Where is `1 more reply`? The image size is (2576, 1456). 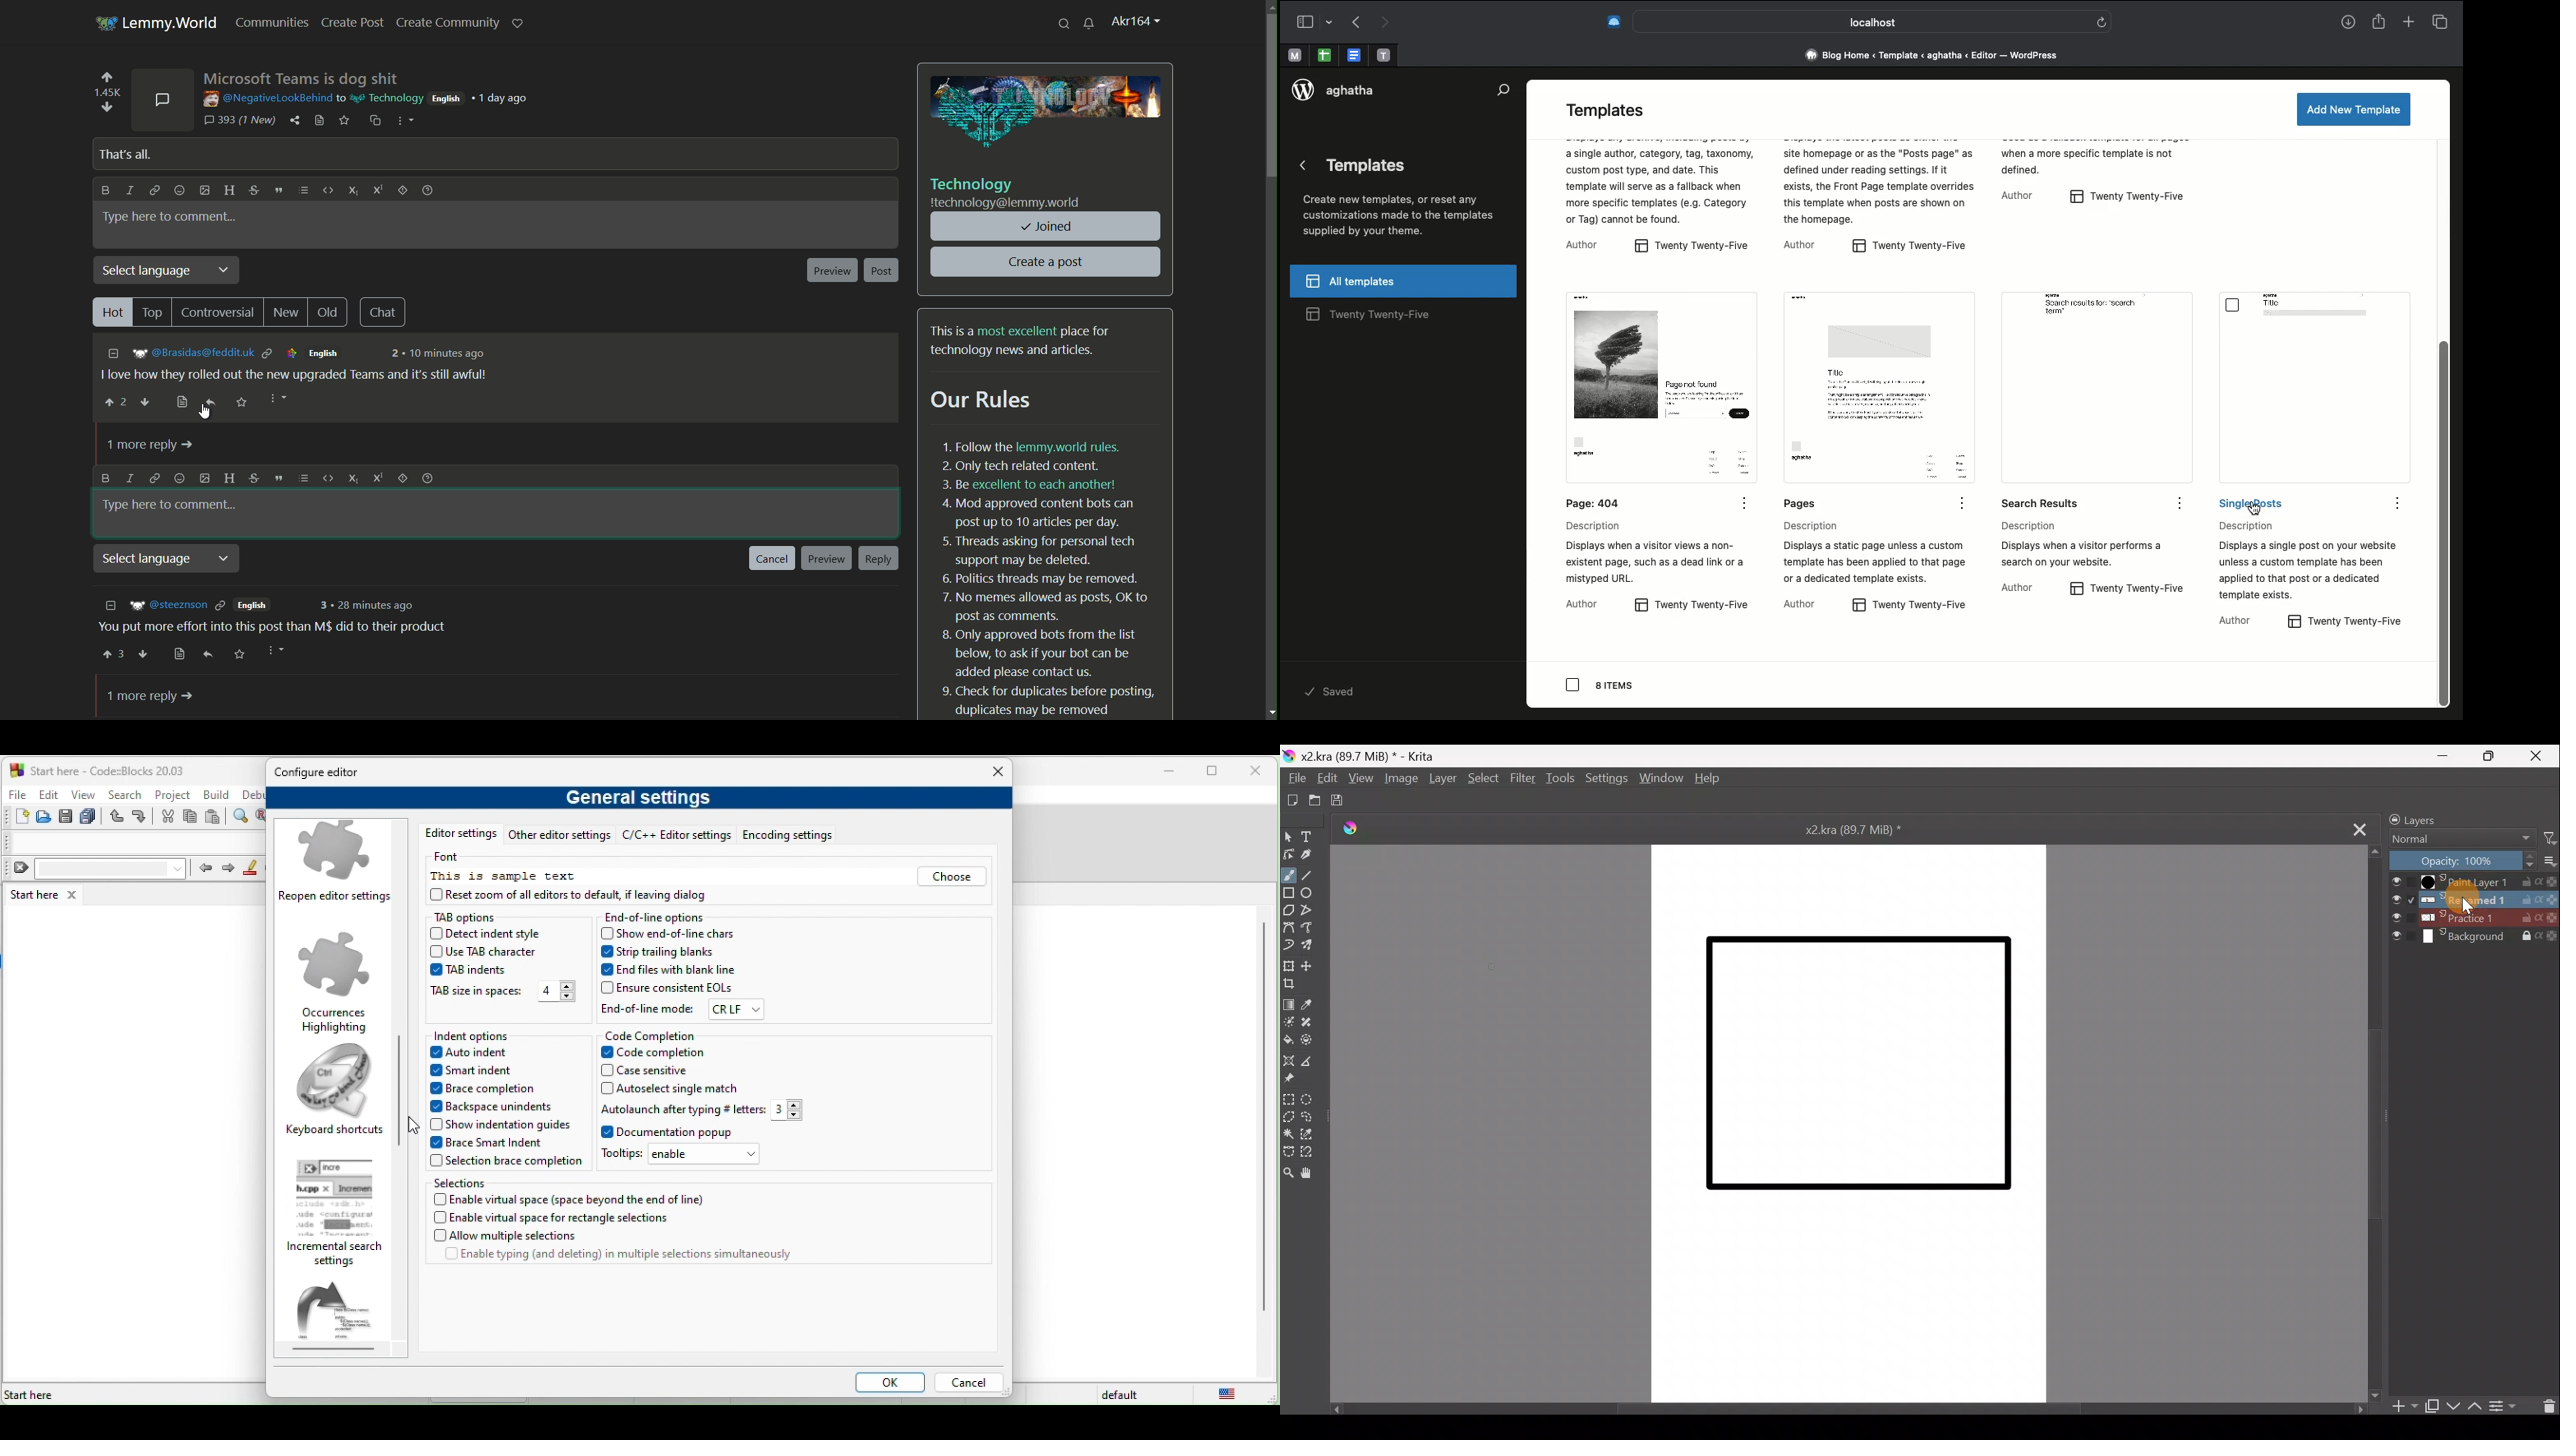
1 more reply is located at coordinates (151, 446).